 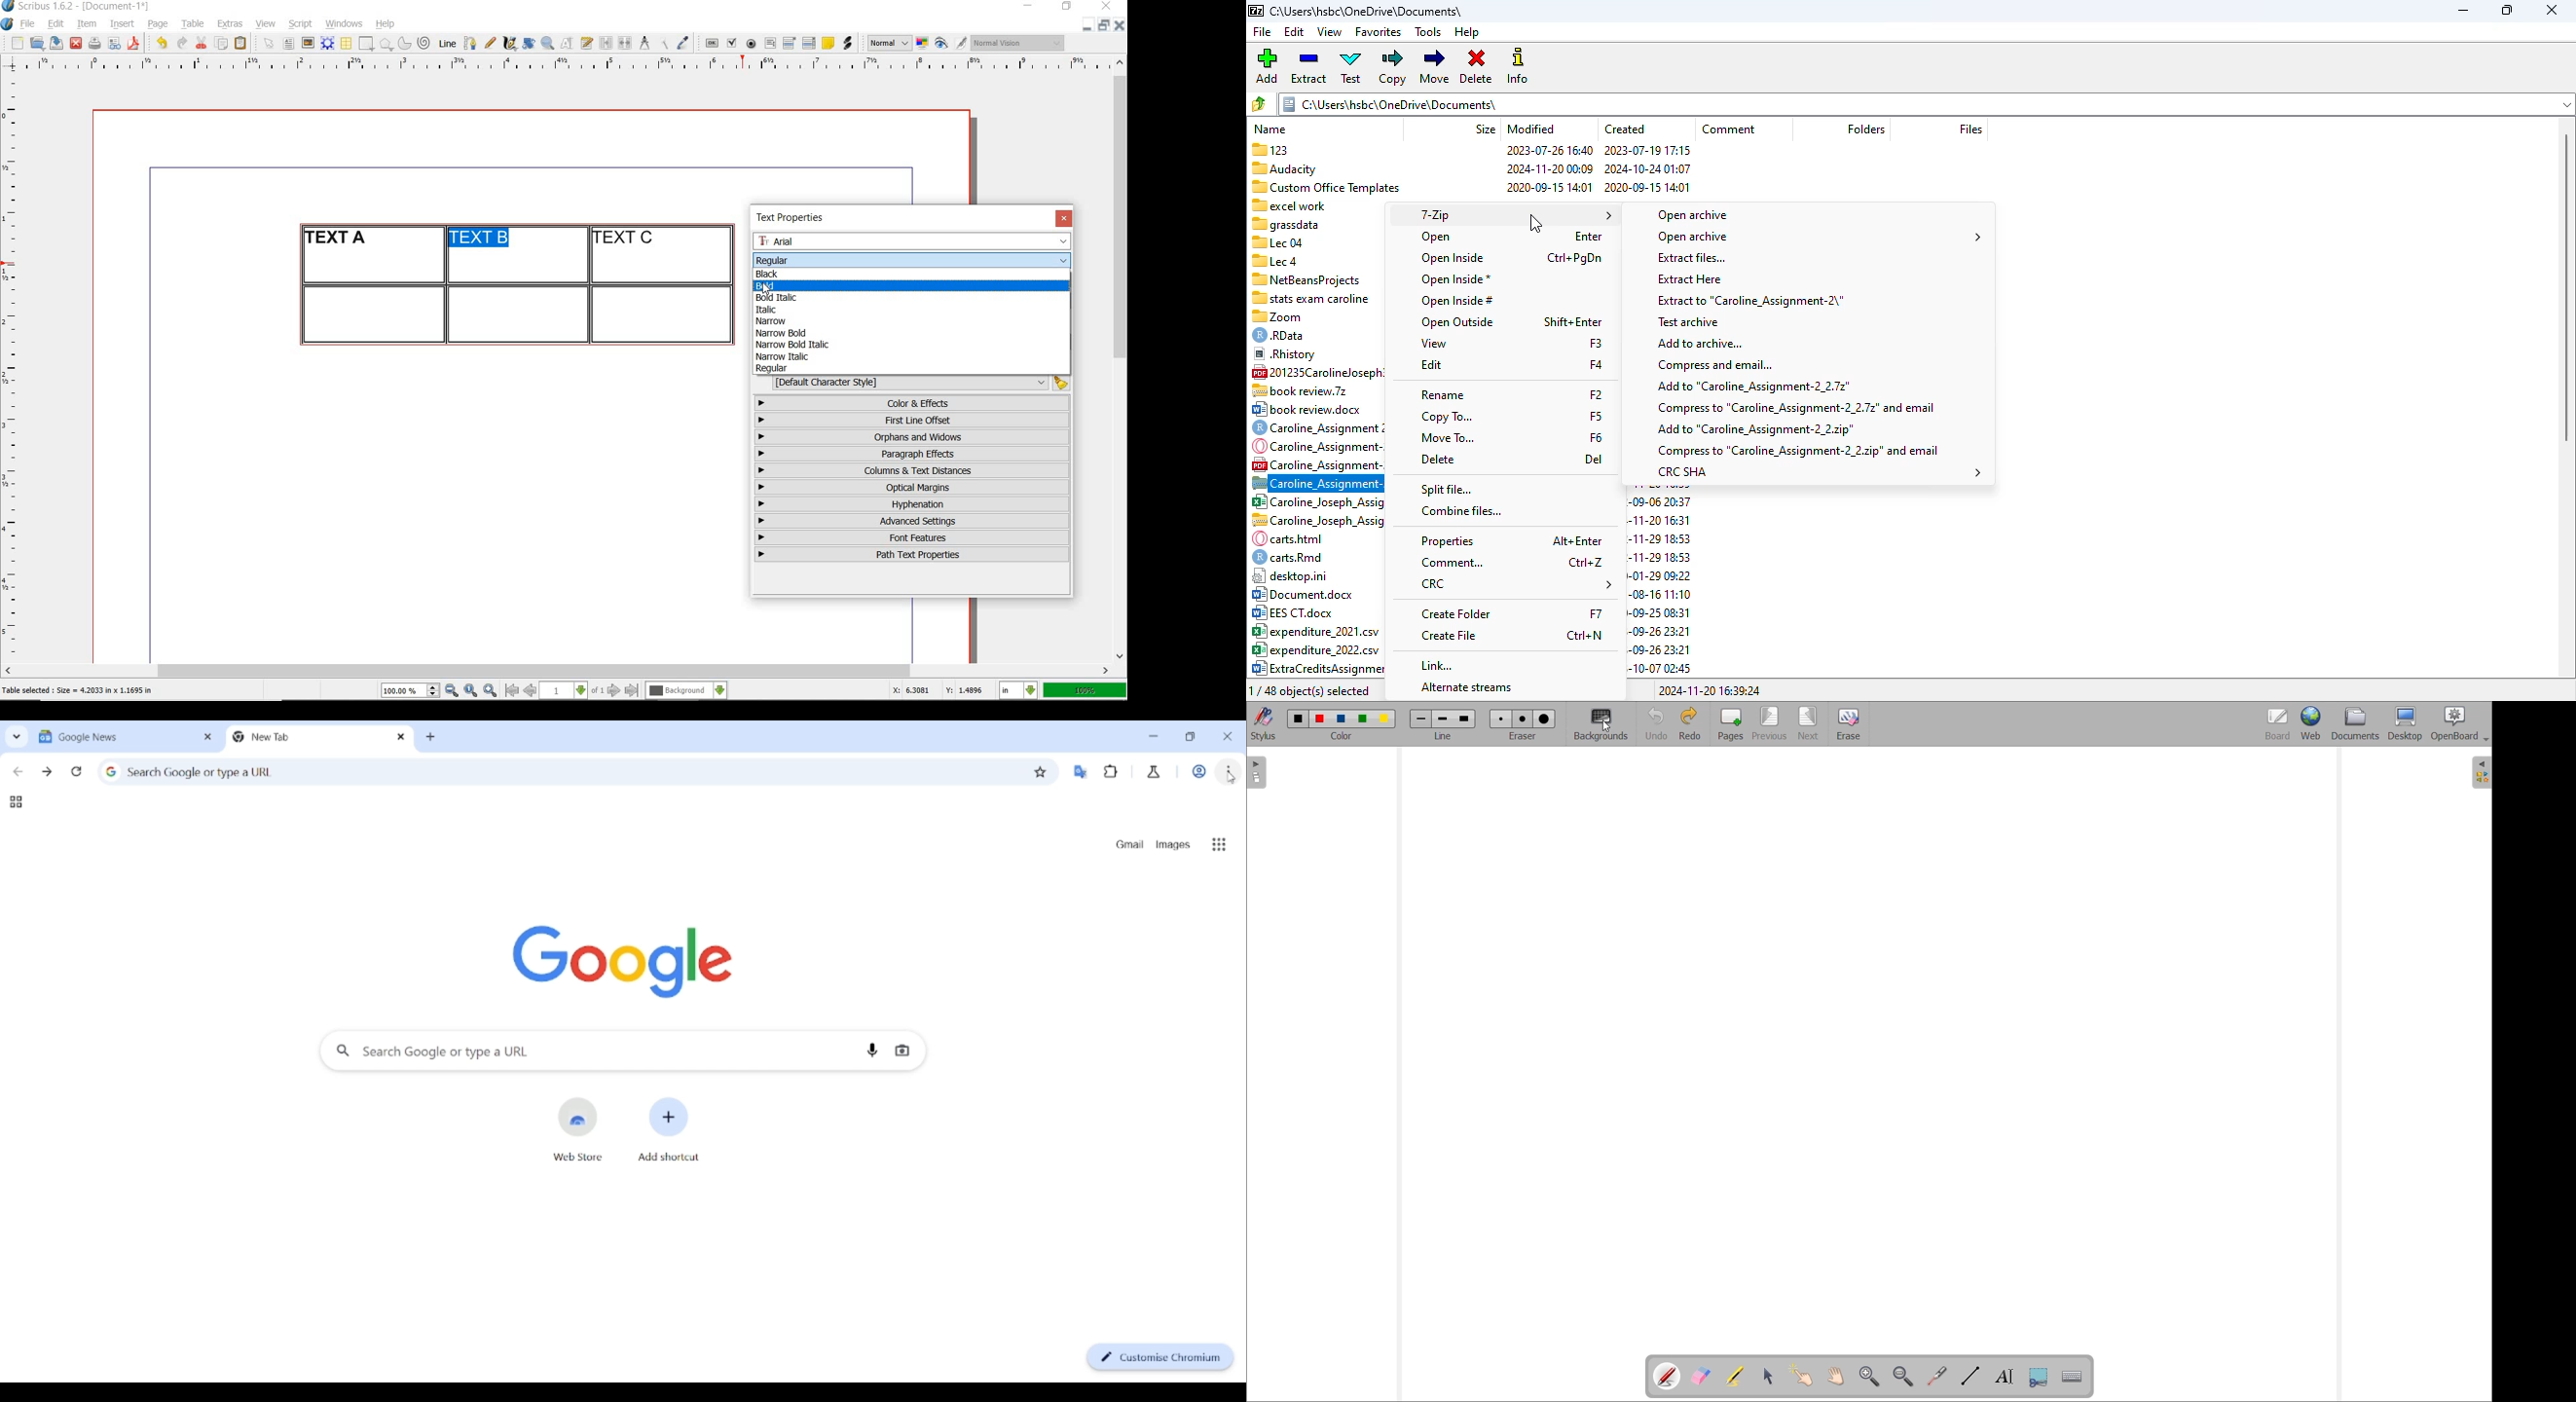 What do you see at coordinates (1314, 316) in the screenshot?
I see `| %0 Zoom 2022-01-20 10:44 2020-10-02 00:42` at bounding box center [1314, 316].